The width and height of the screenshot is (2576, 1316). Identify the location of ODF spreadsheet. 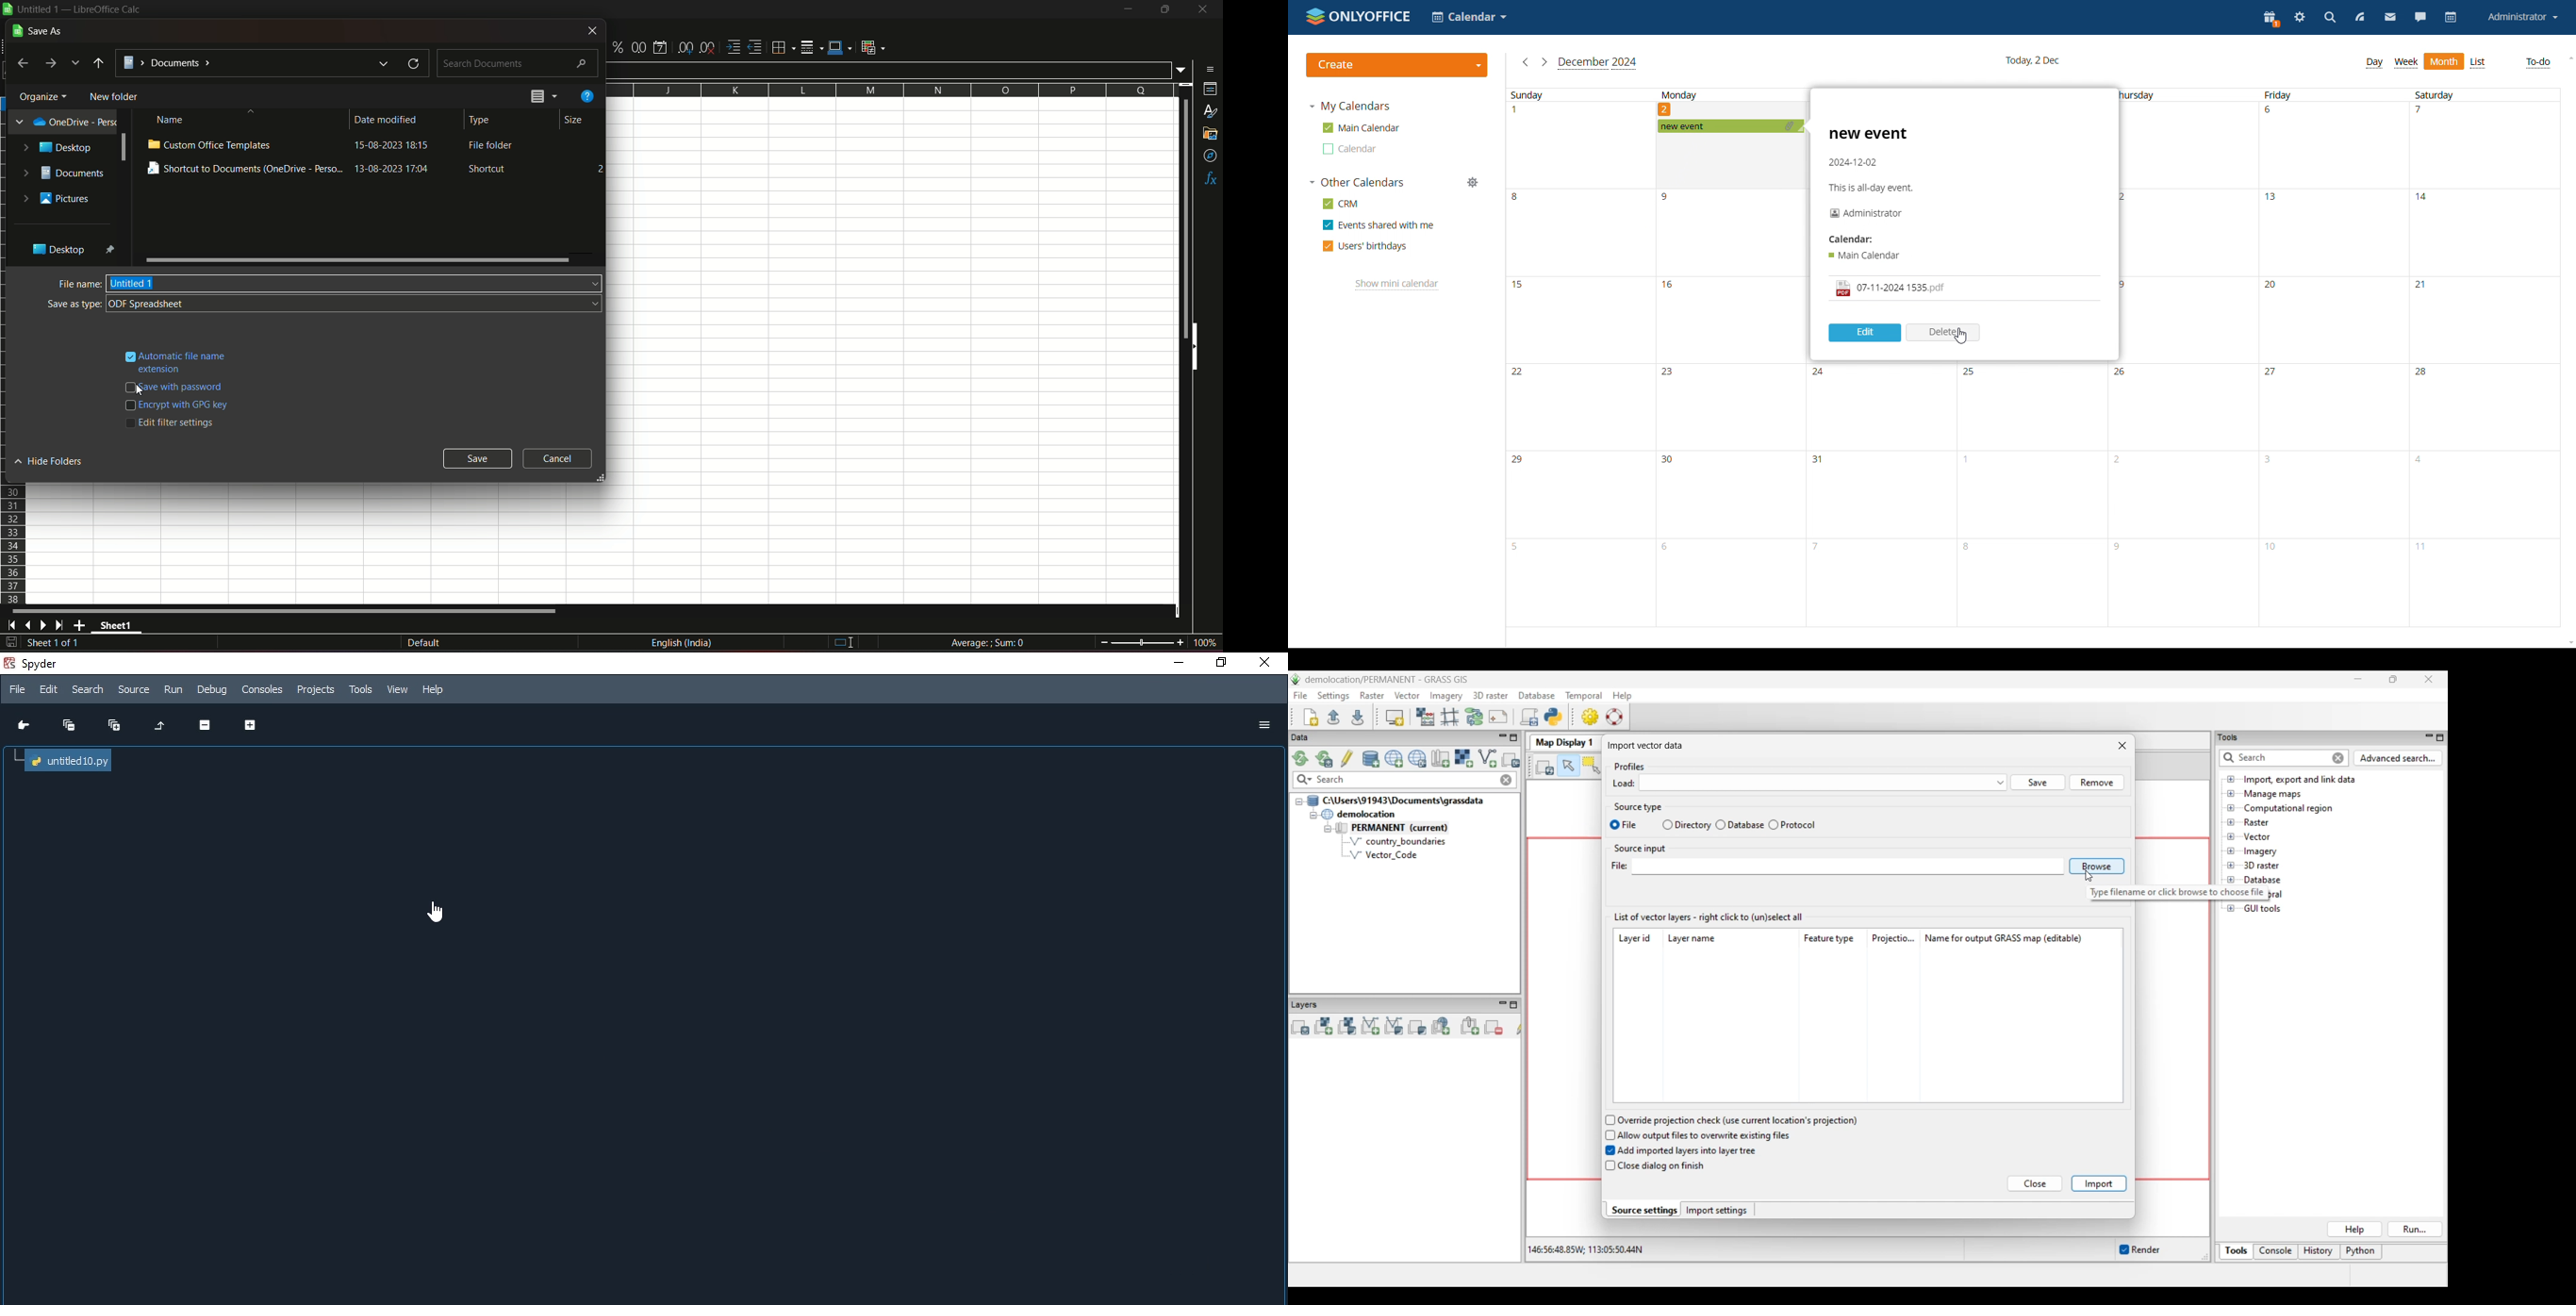
(357, 304).